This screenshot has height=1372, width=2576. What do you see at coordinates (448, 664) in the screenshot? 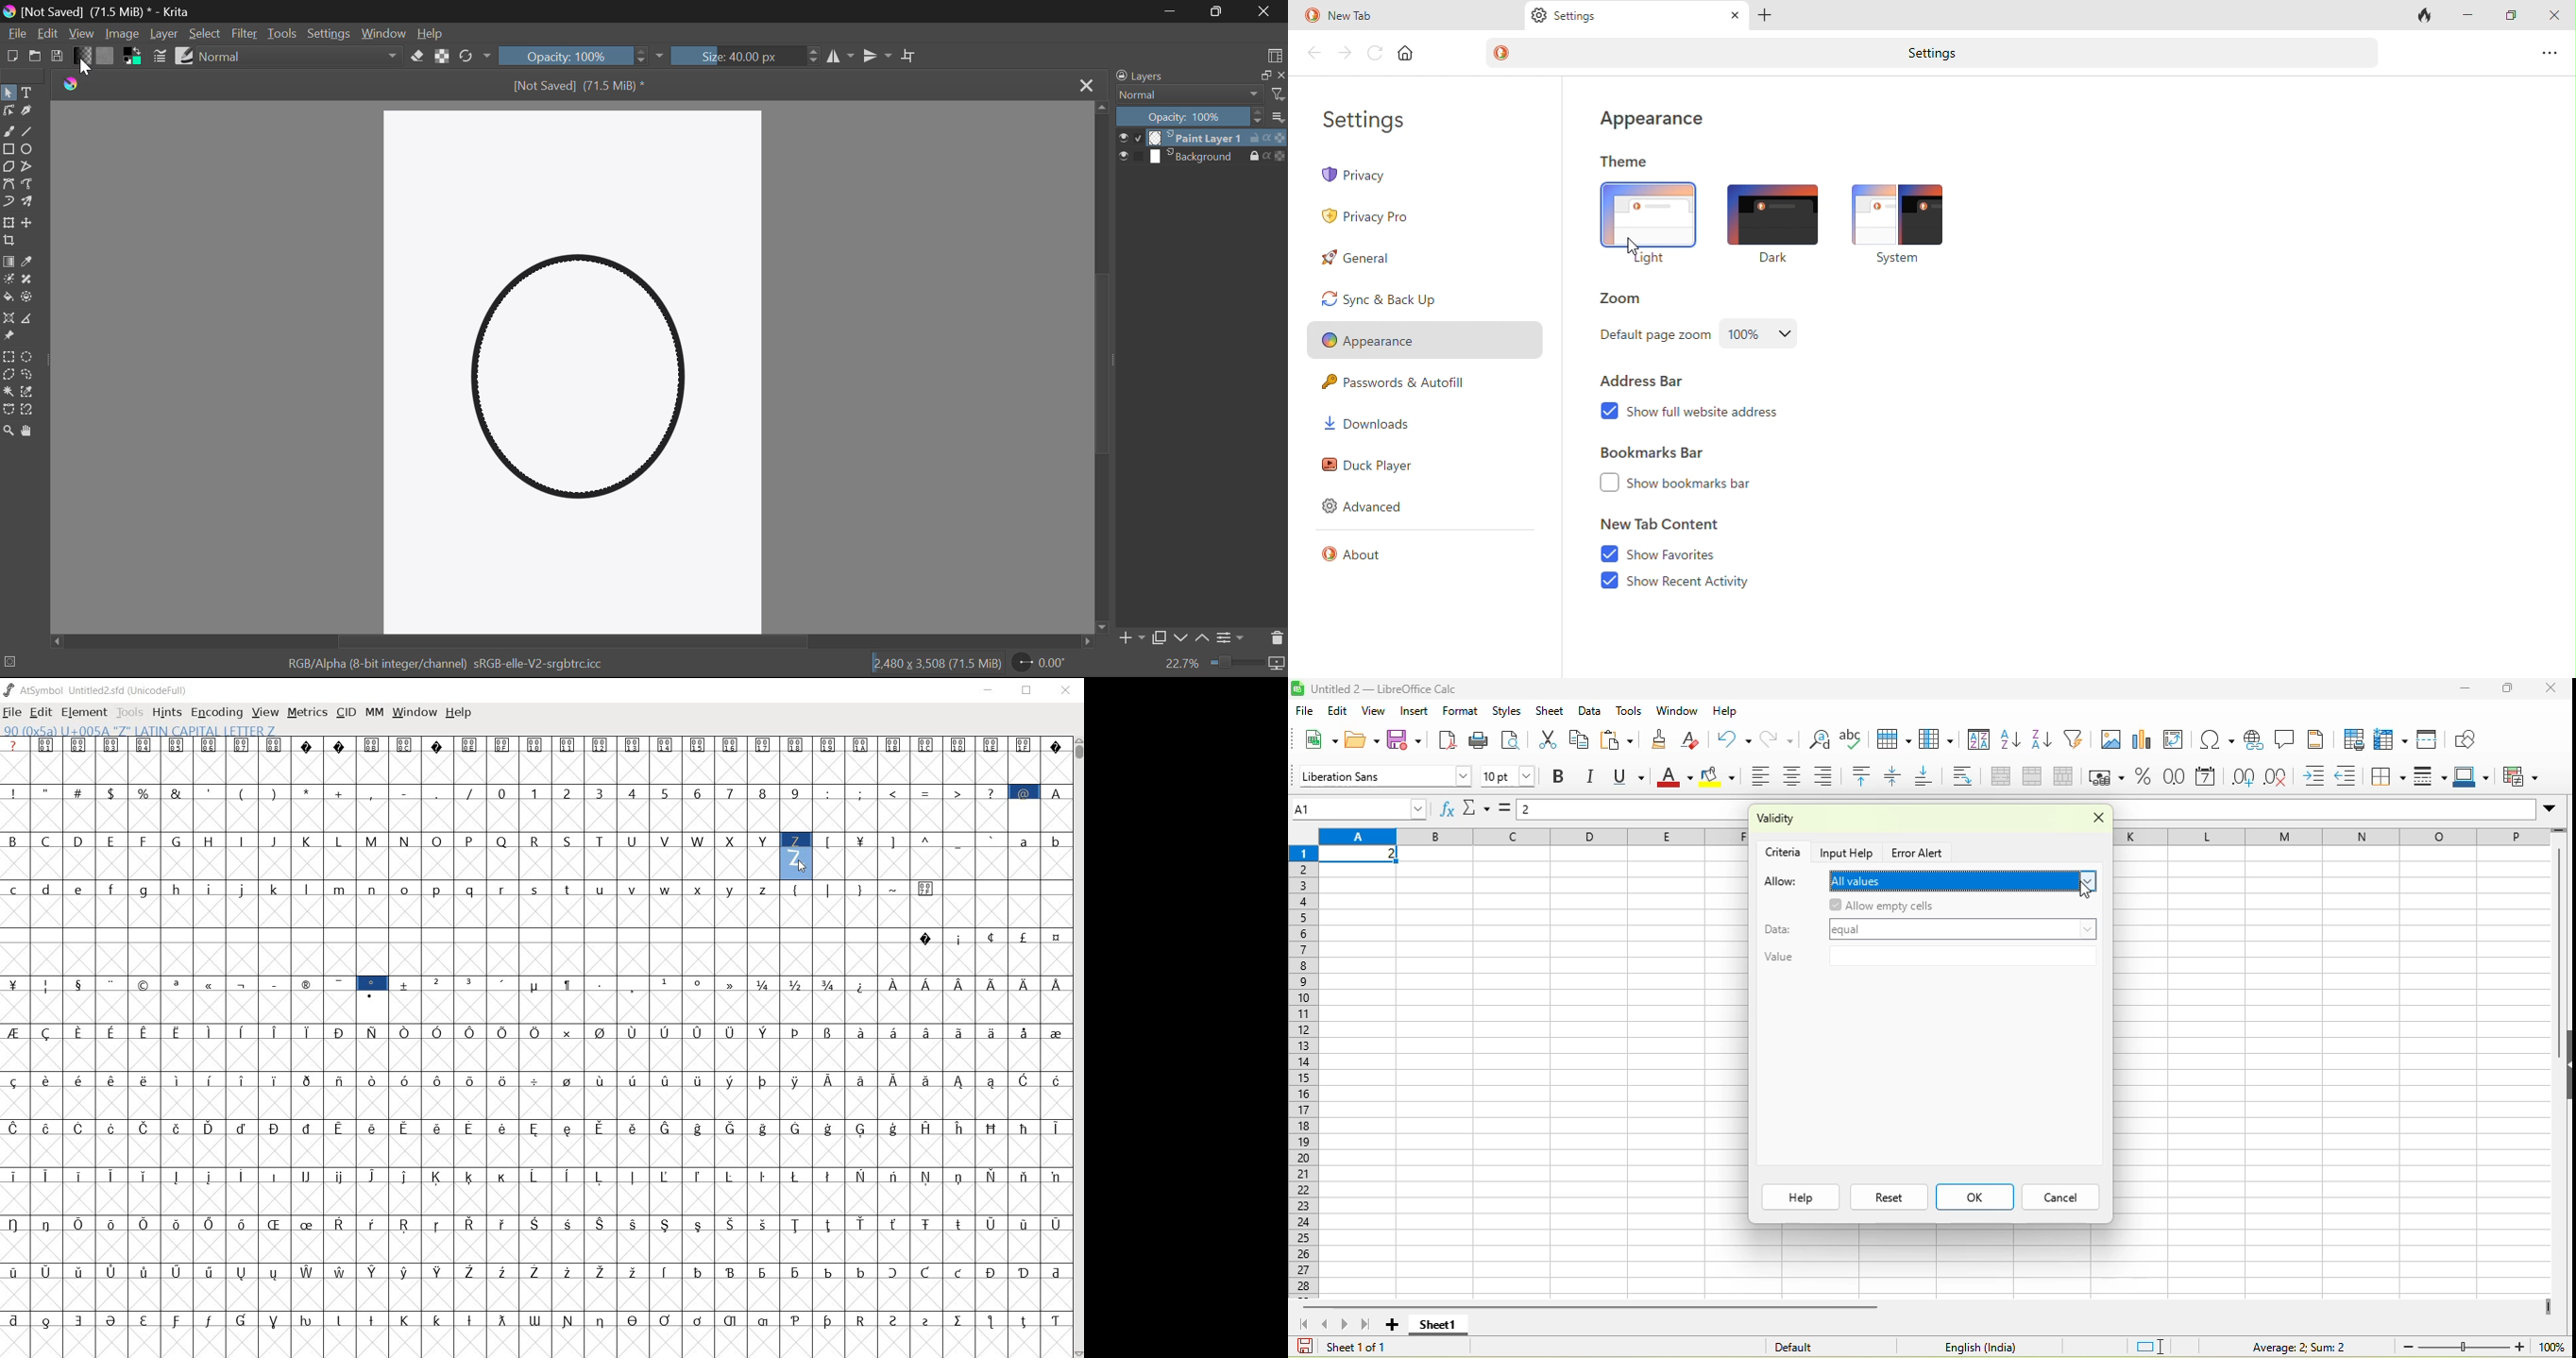
I see `RGB/Alpha (8-bit integer/channel) sRGB-elle-V2-srgbtrc.icc` at bounding box center [448, 664].